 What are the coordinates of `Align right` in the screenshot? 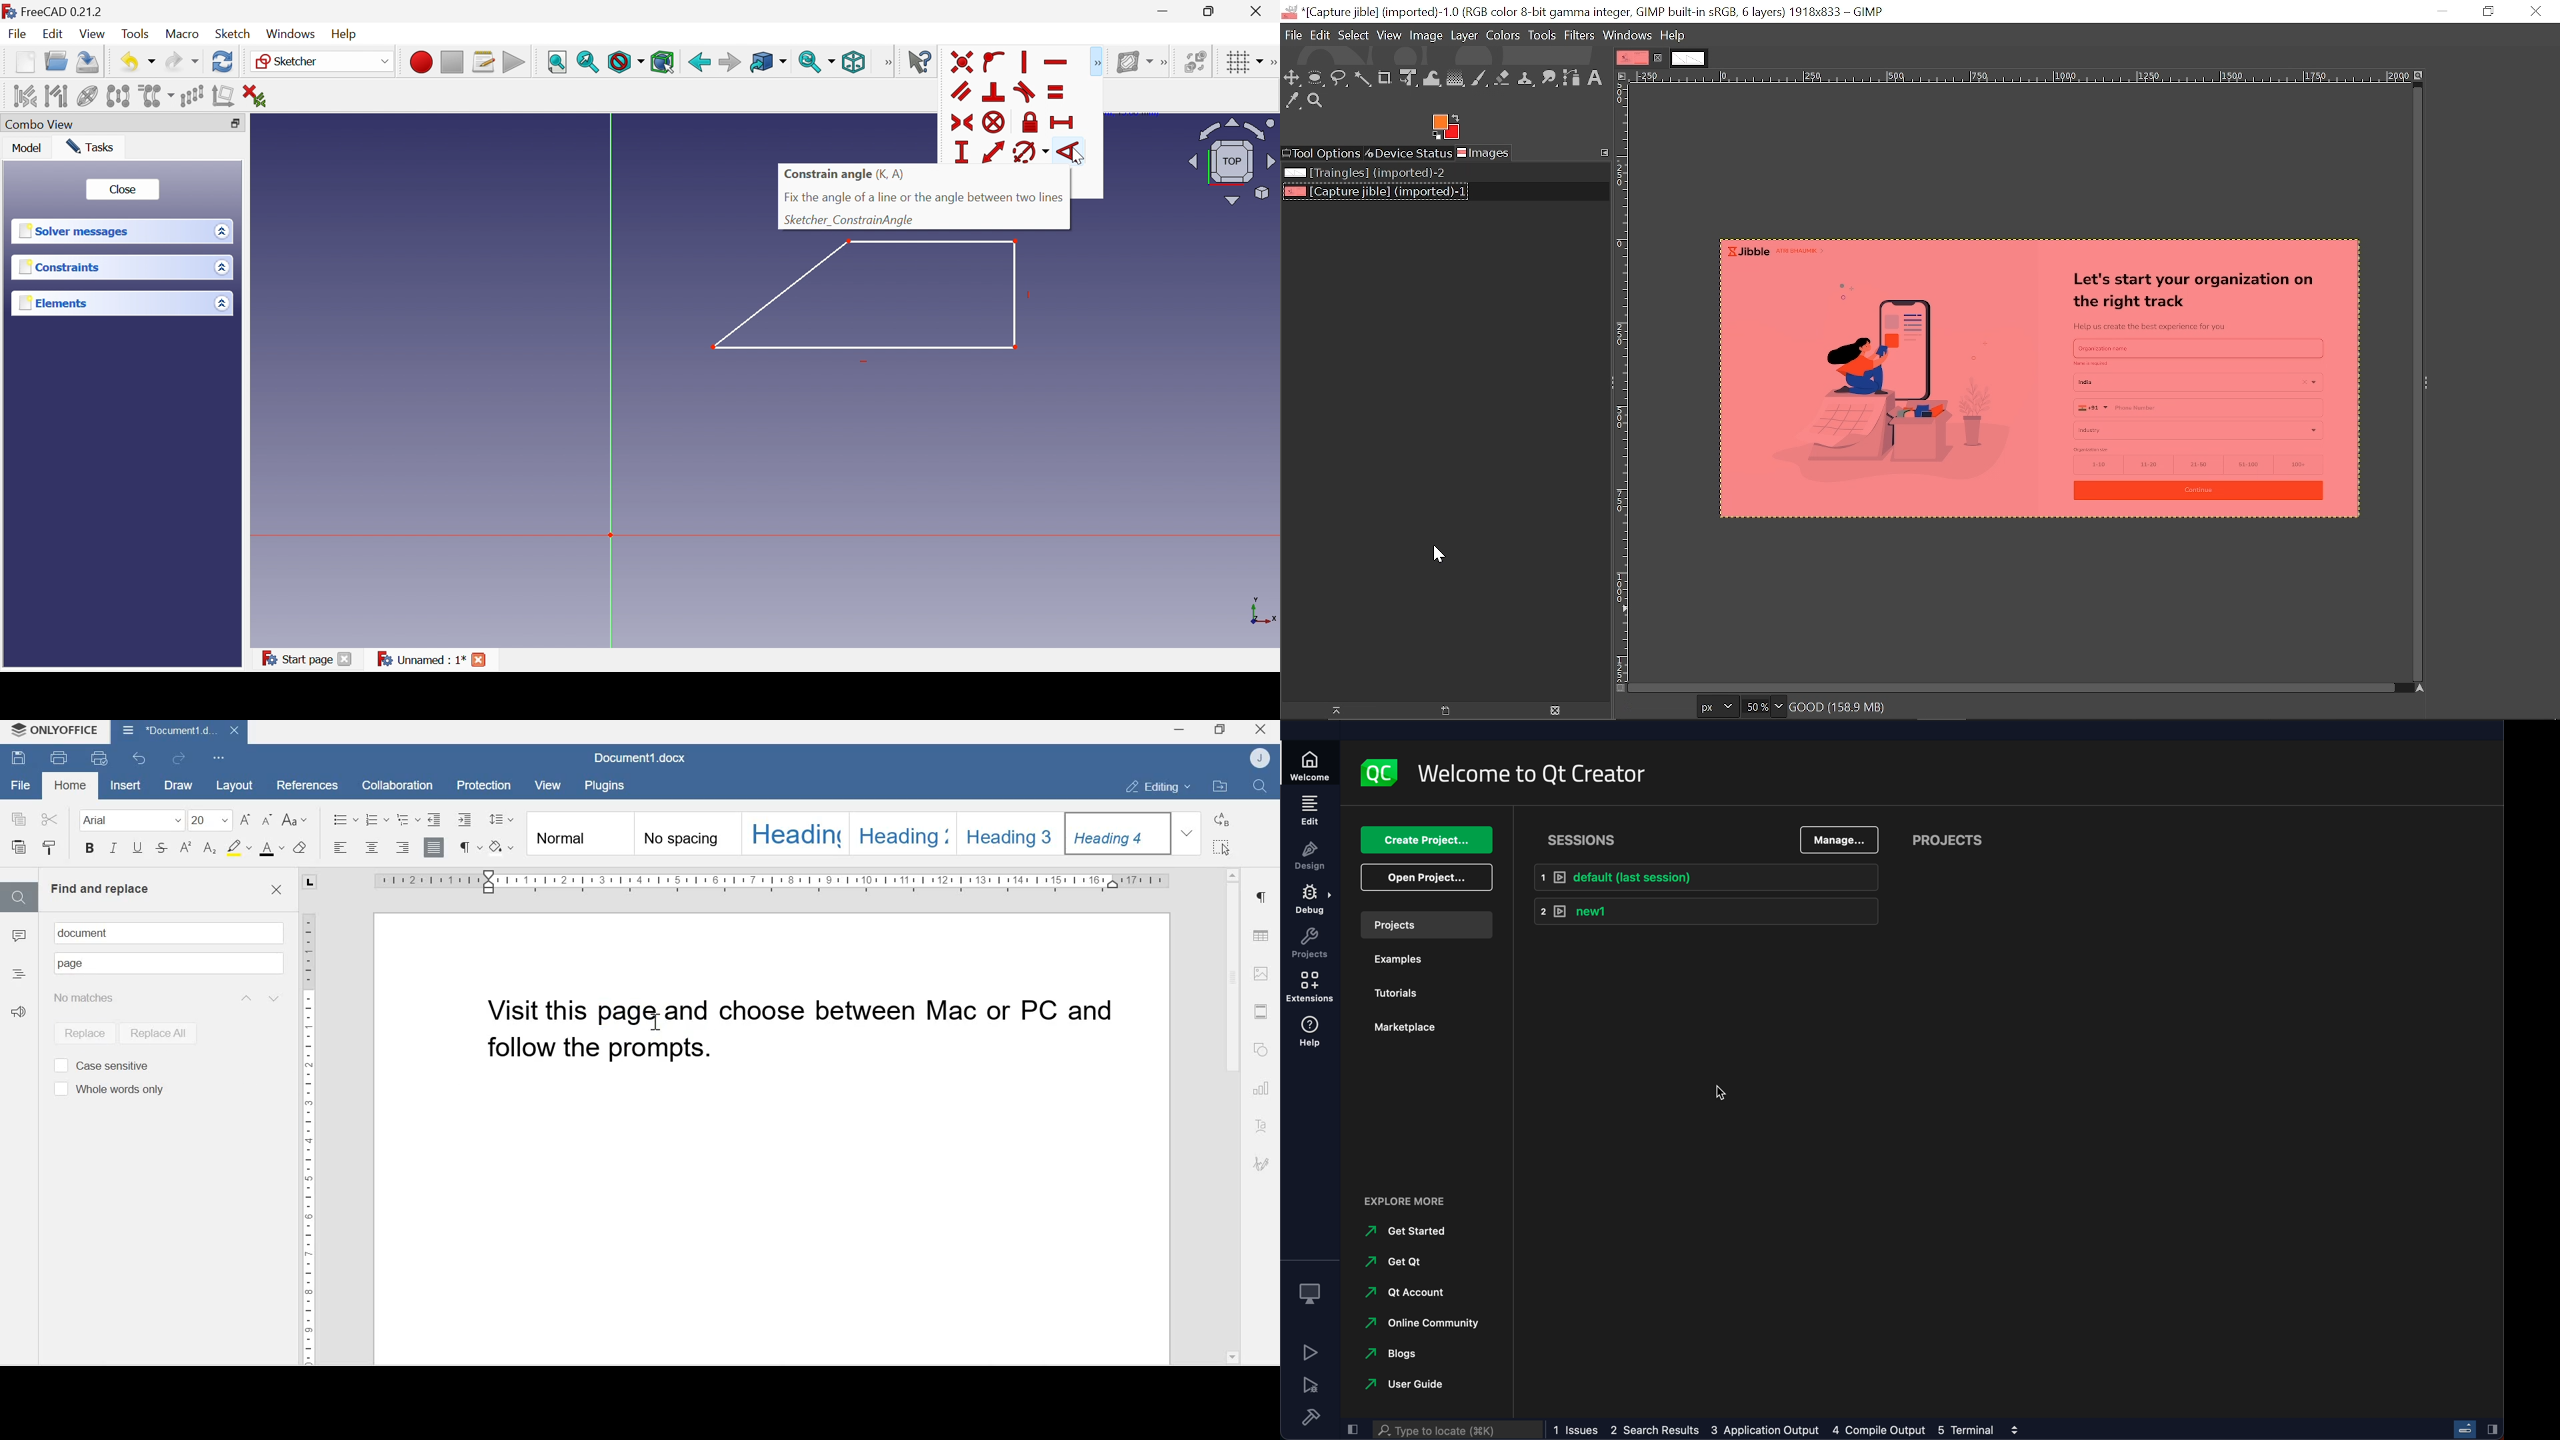 It's located at (403, 847).